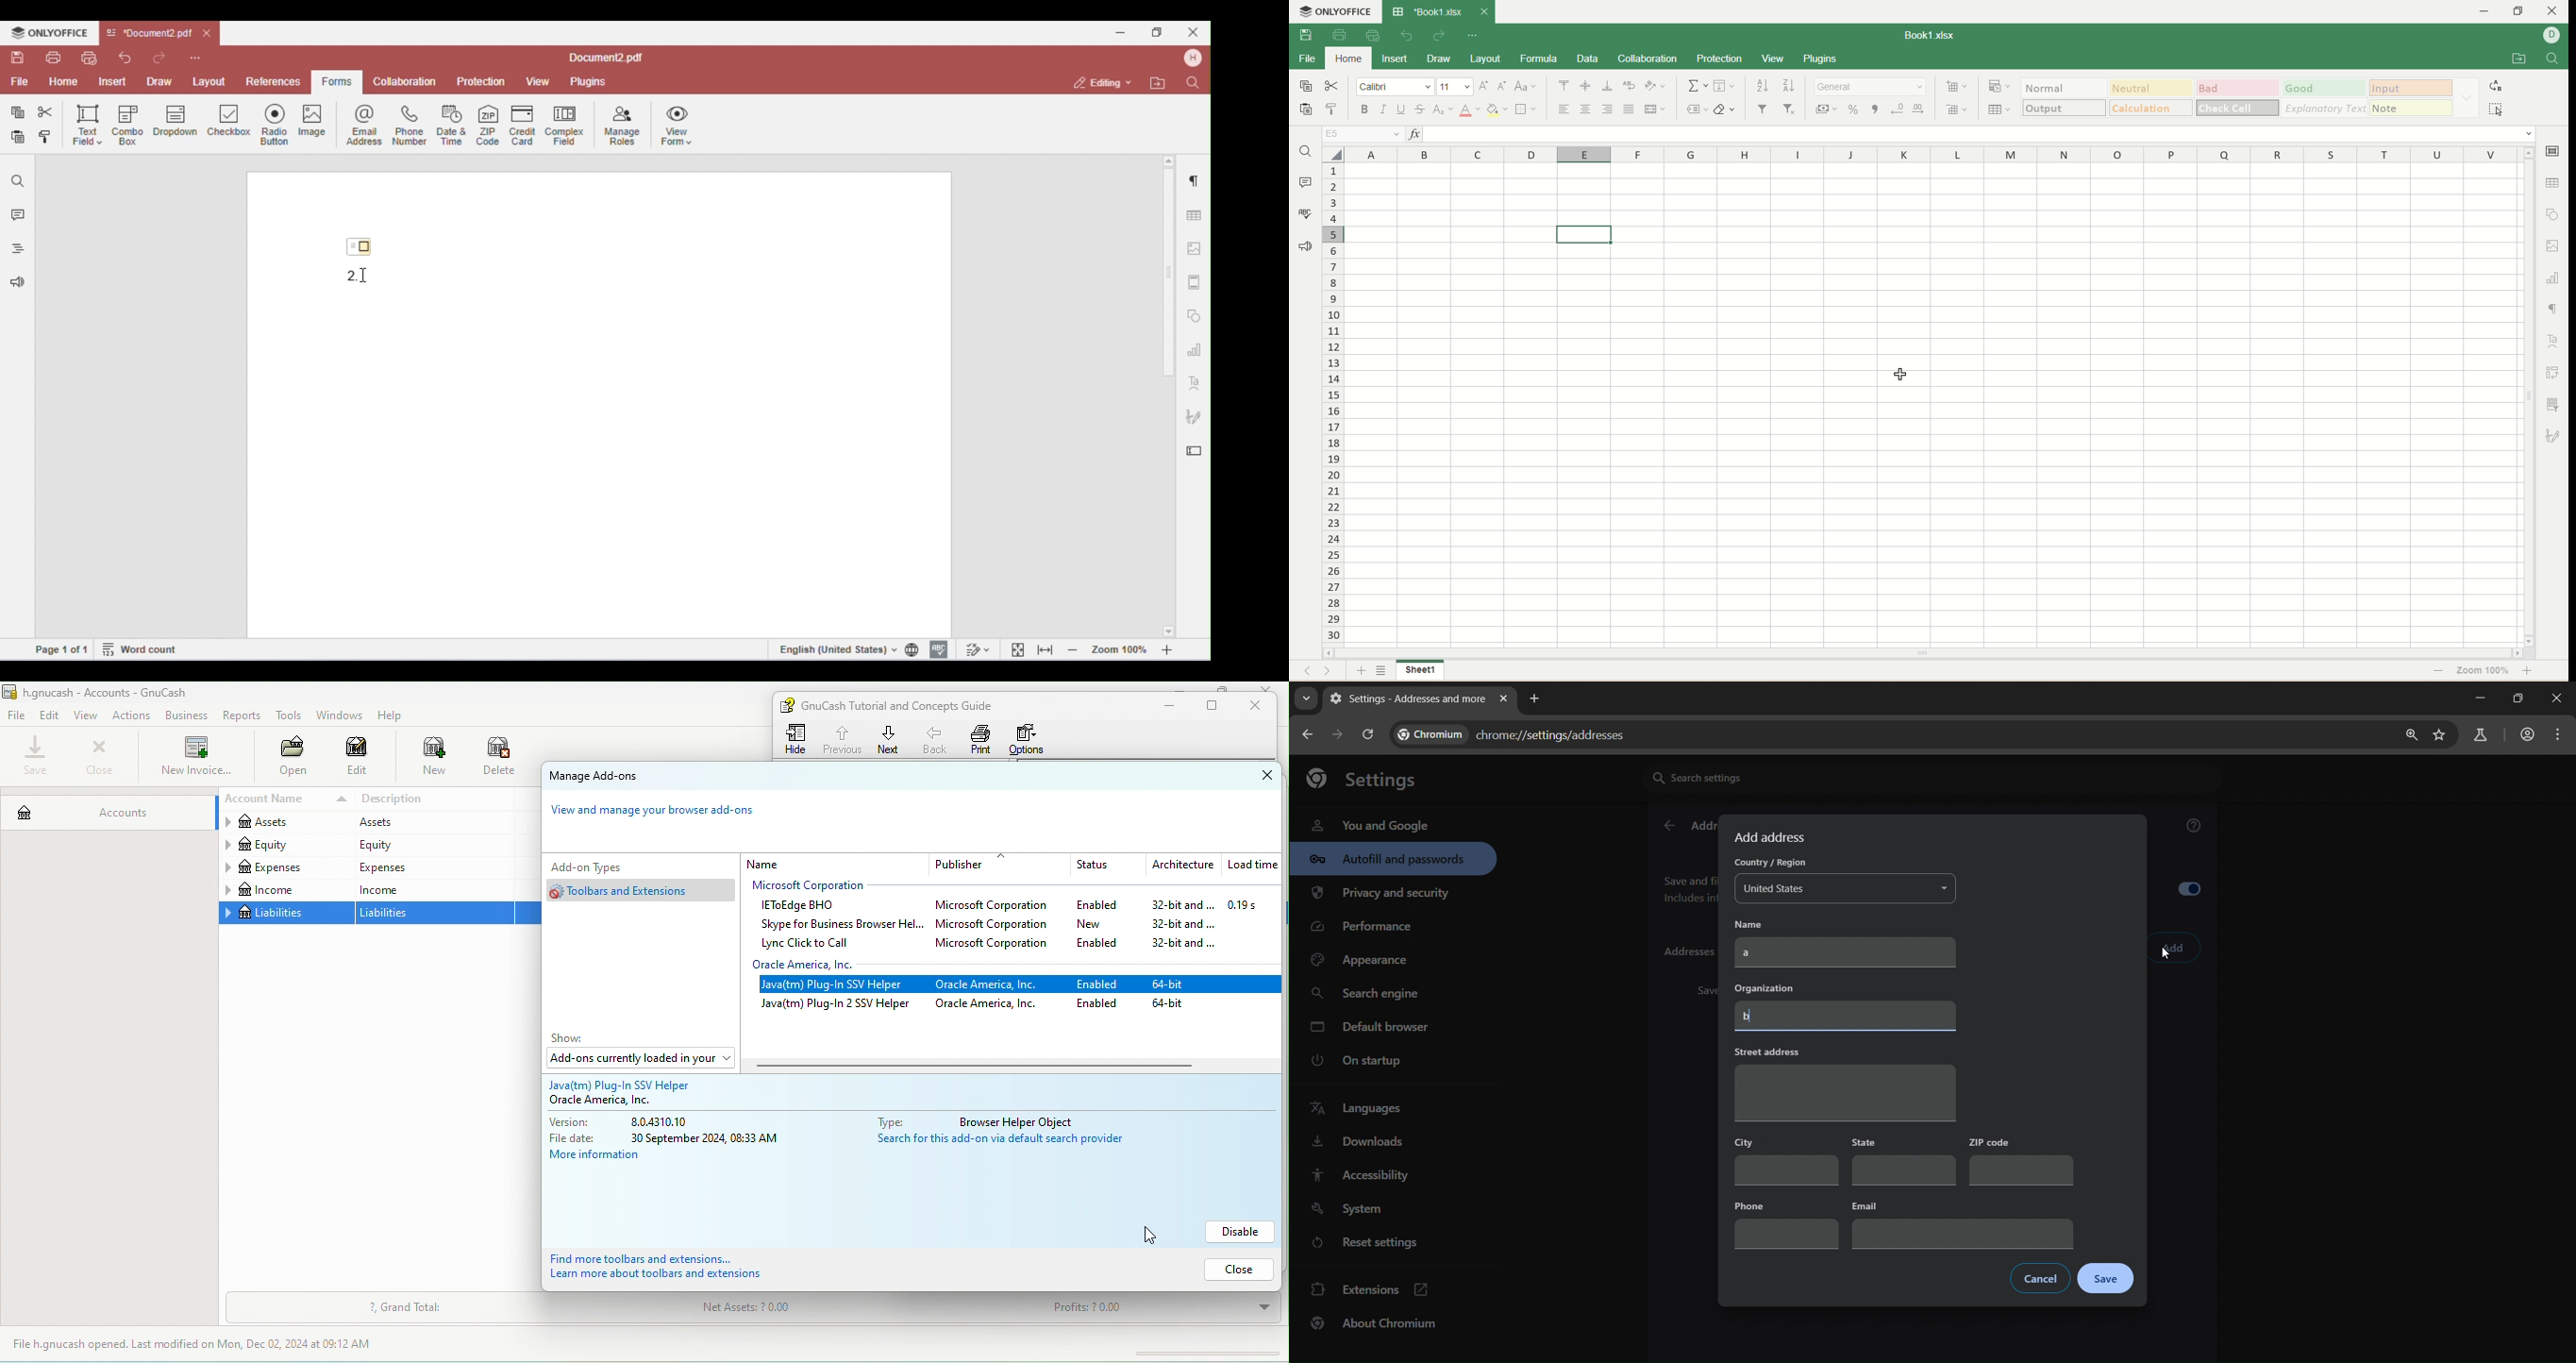  Describe the element at coordinates (1372, 1029) in the screenshot. I see `default engine` at that location.